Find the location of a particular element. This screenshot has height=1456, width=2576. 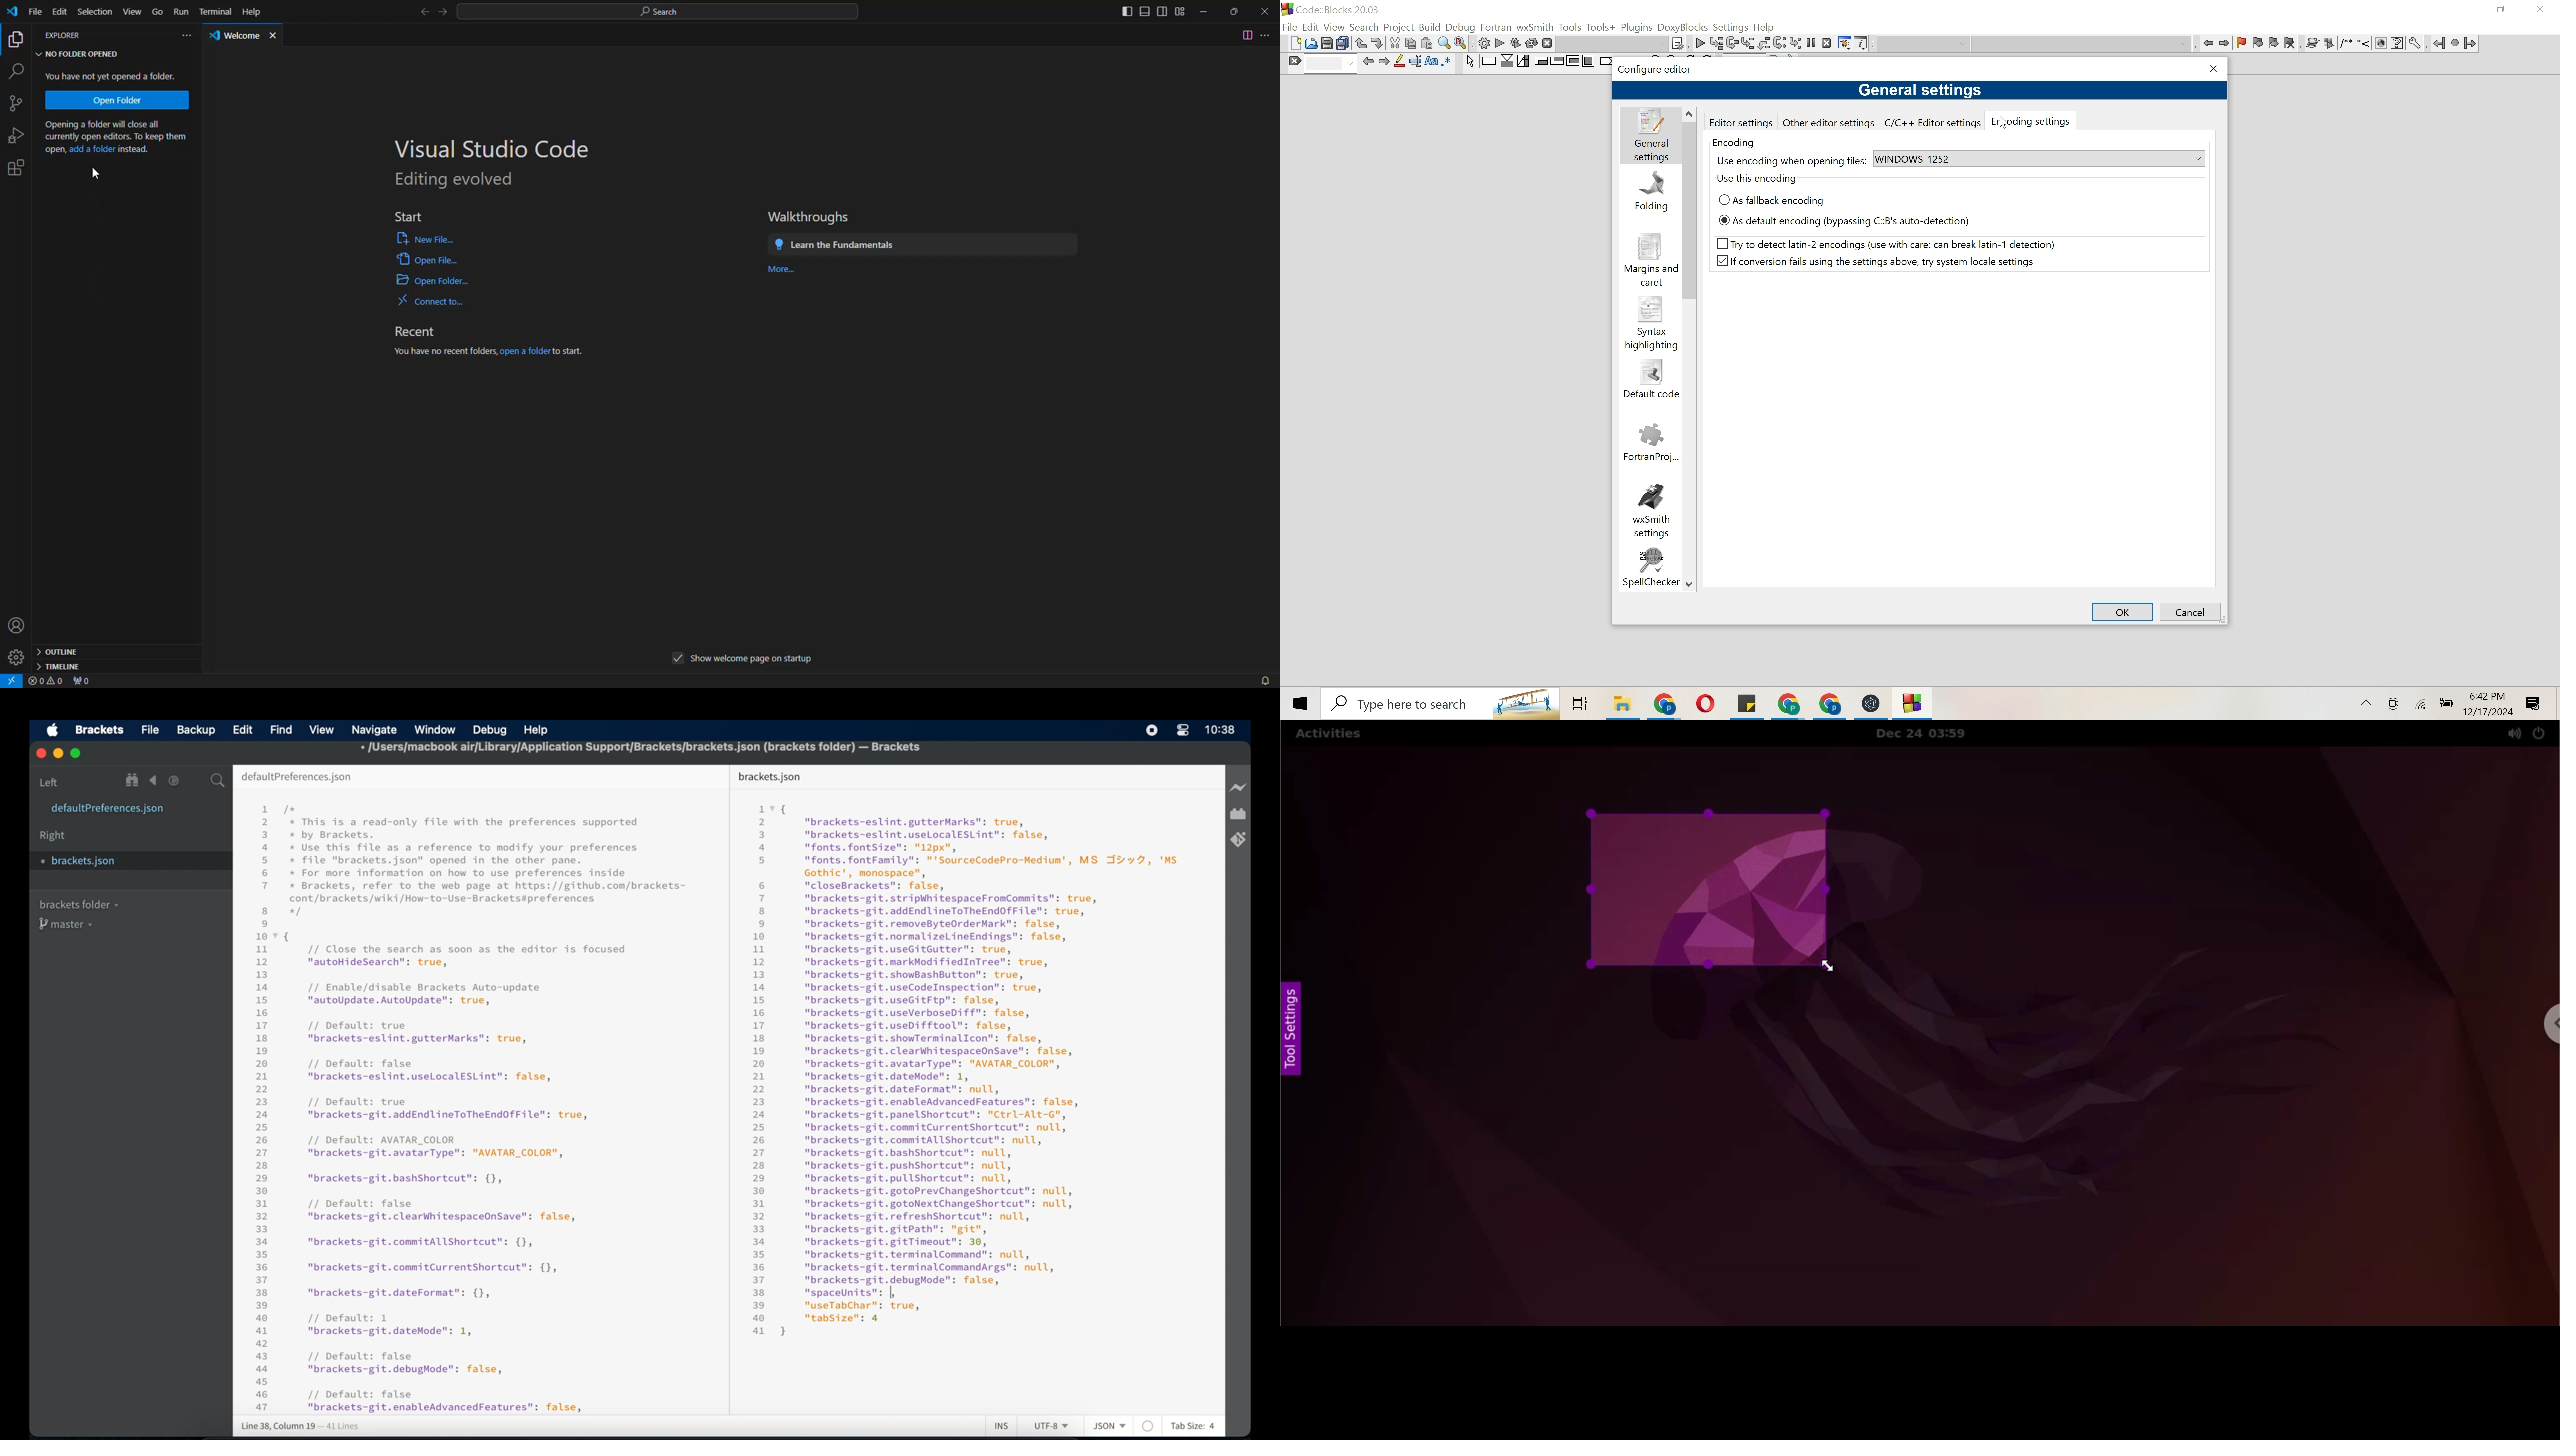

tool settings  is located at coordinates (1291, 1032).